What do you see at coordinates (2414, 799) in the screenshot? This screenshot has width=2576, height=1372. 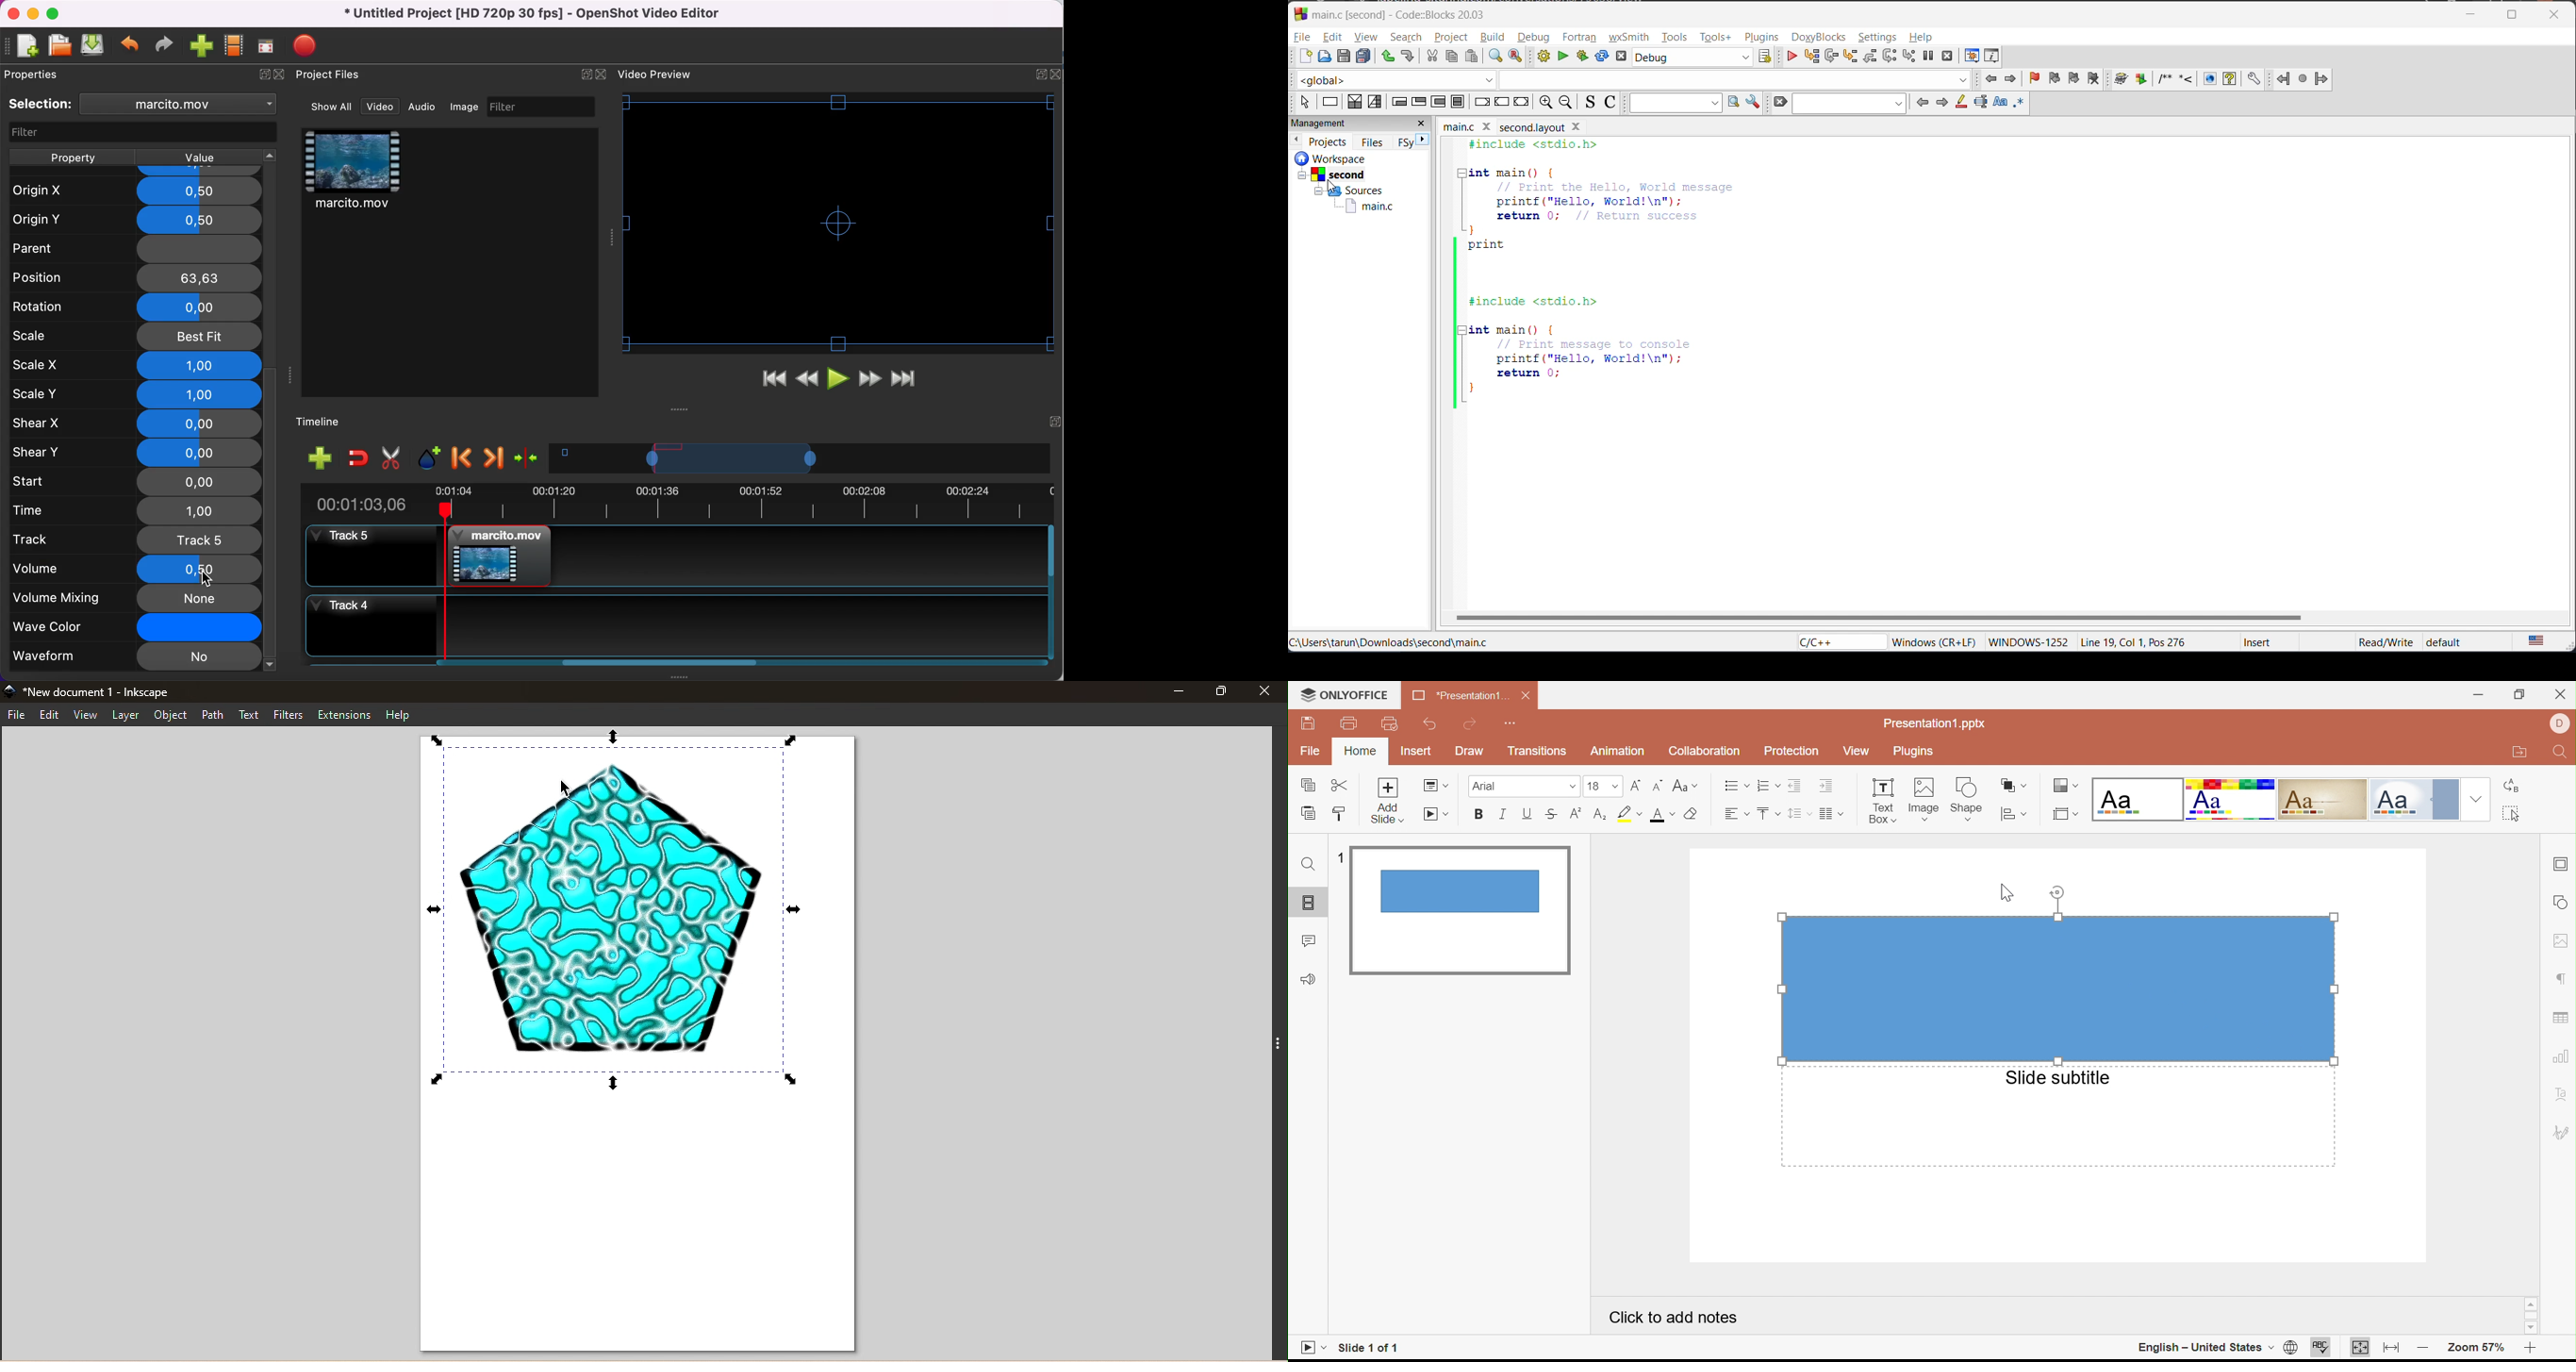 I see `Official` at bounding box center [2414, 799].